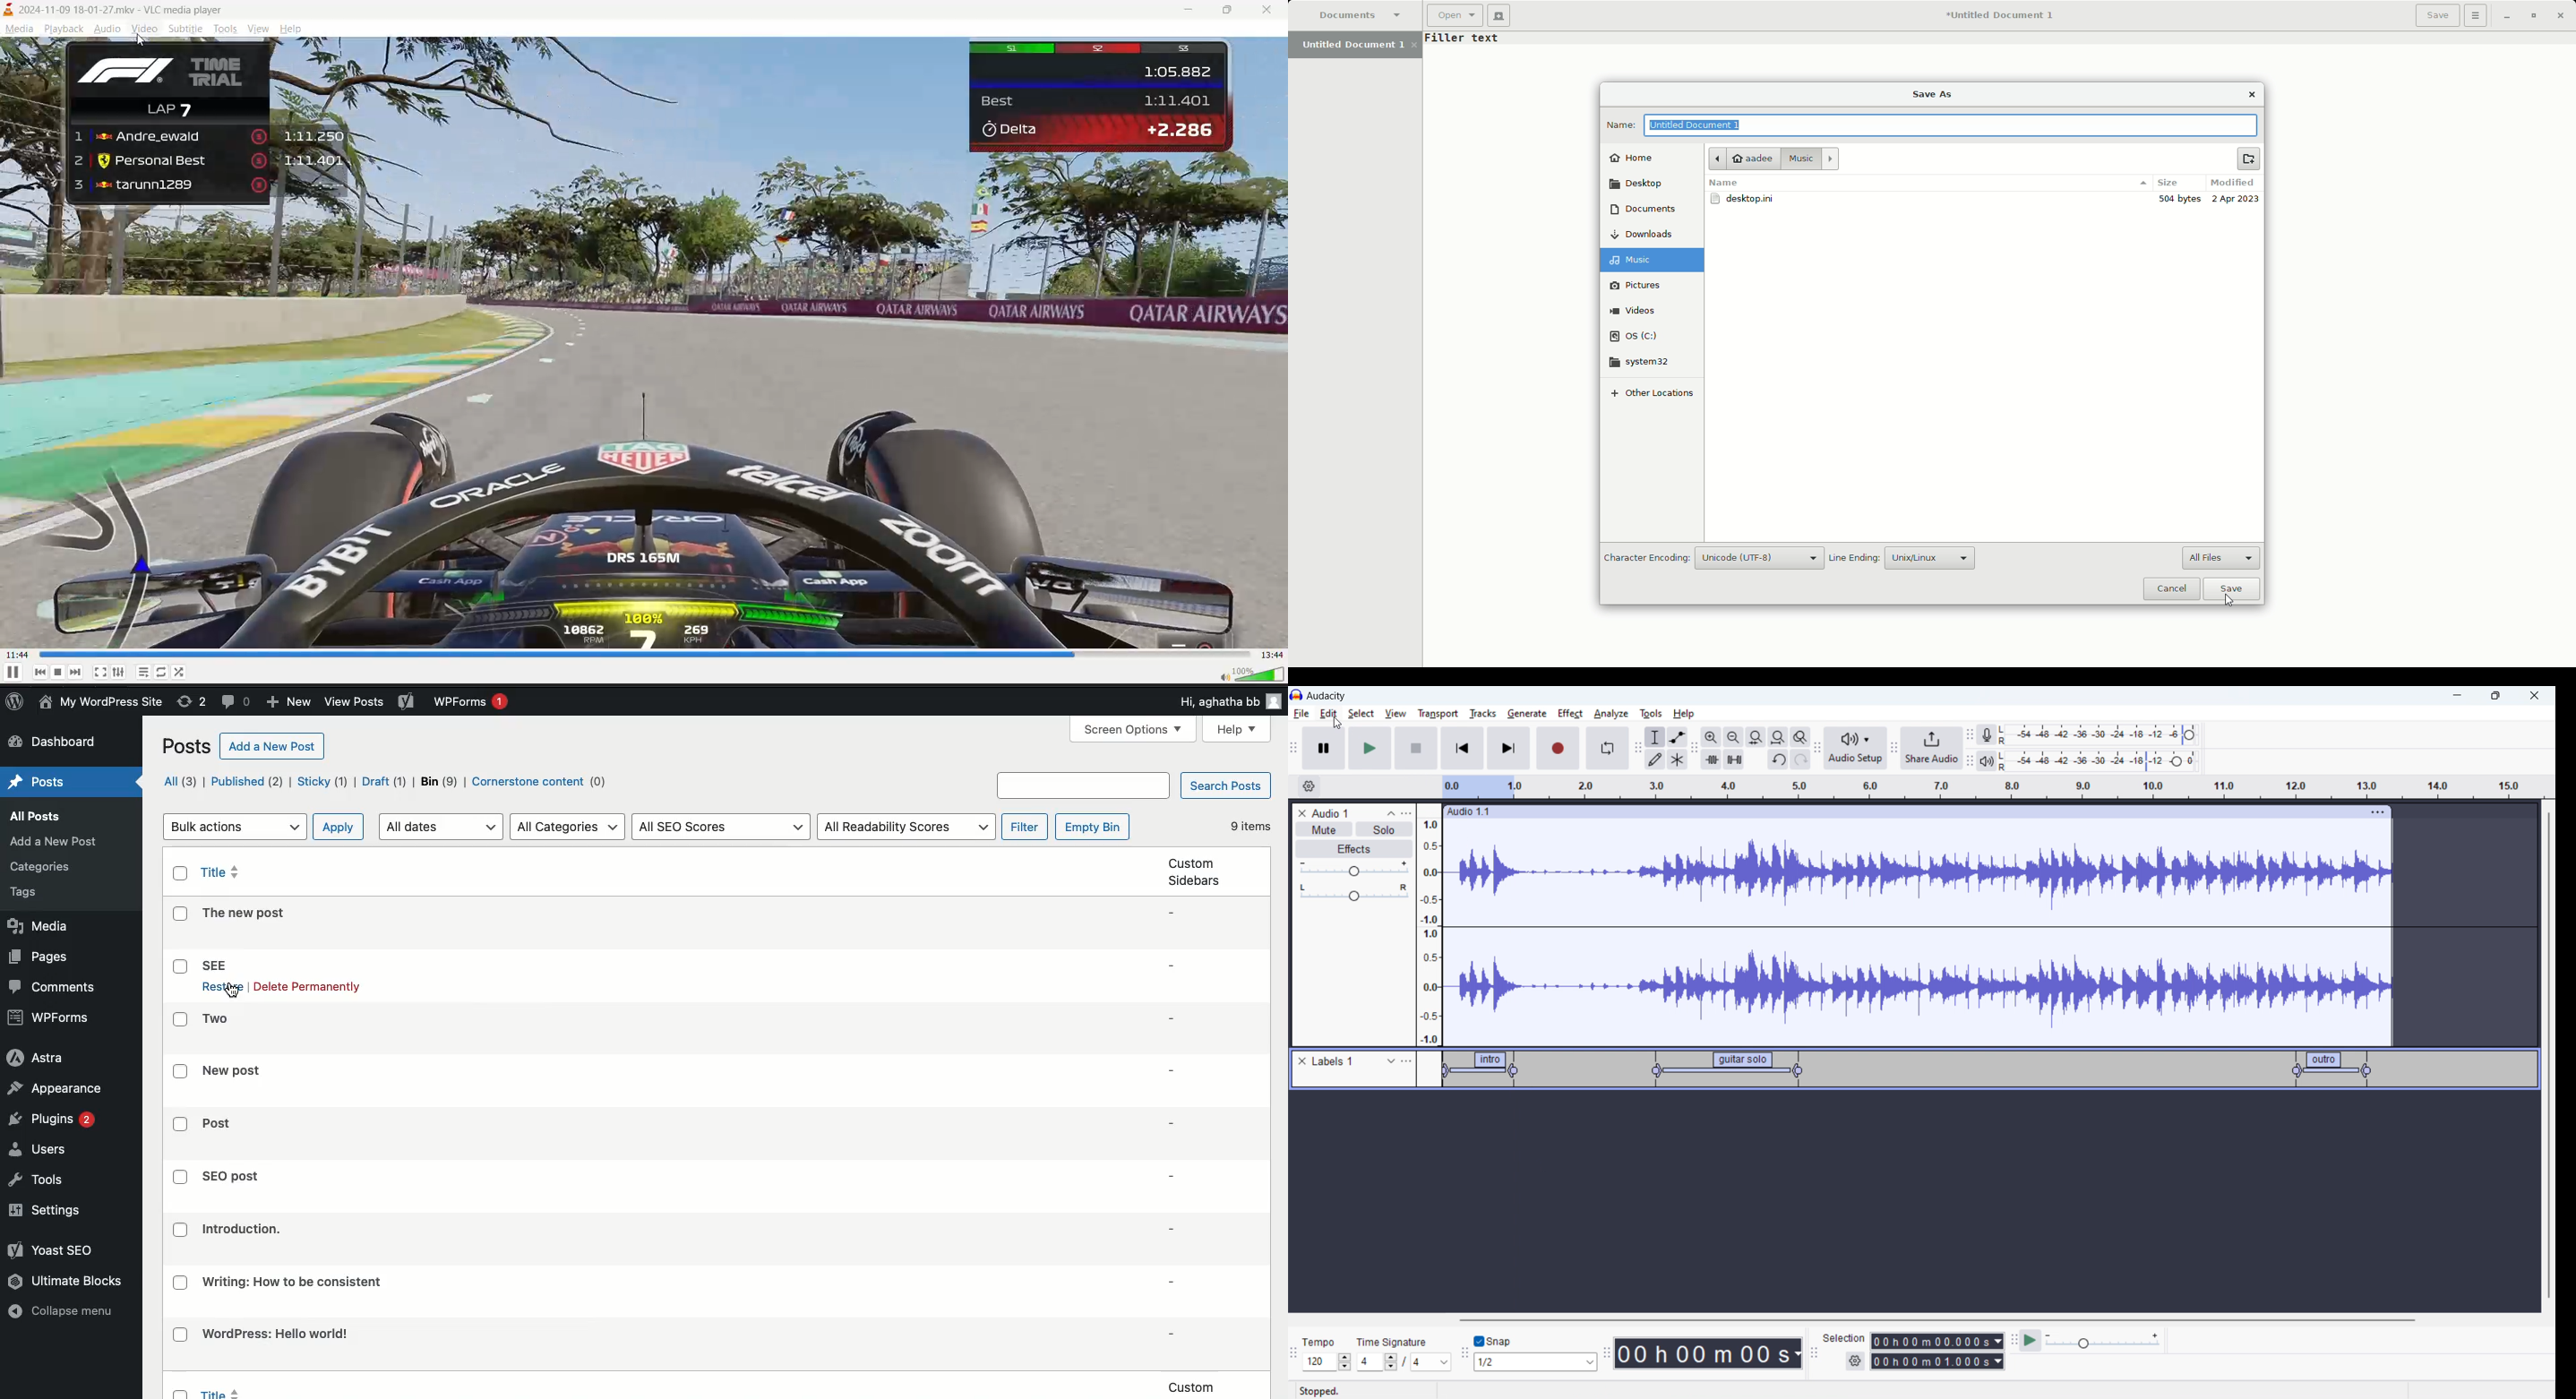  What do you see at coordinates (54, 840) in the screenshot?
I see `add Post` at bounding box center [54, 840].